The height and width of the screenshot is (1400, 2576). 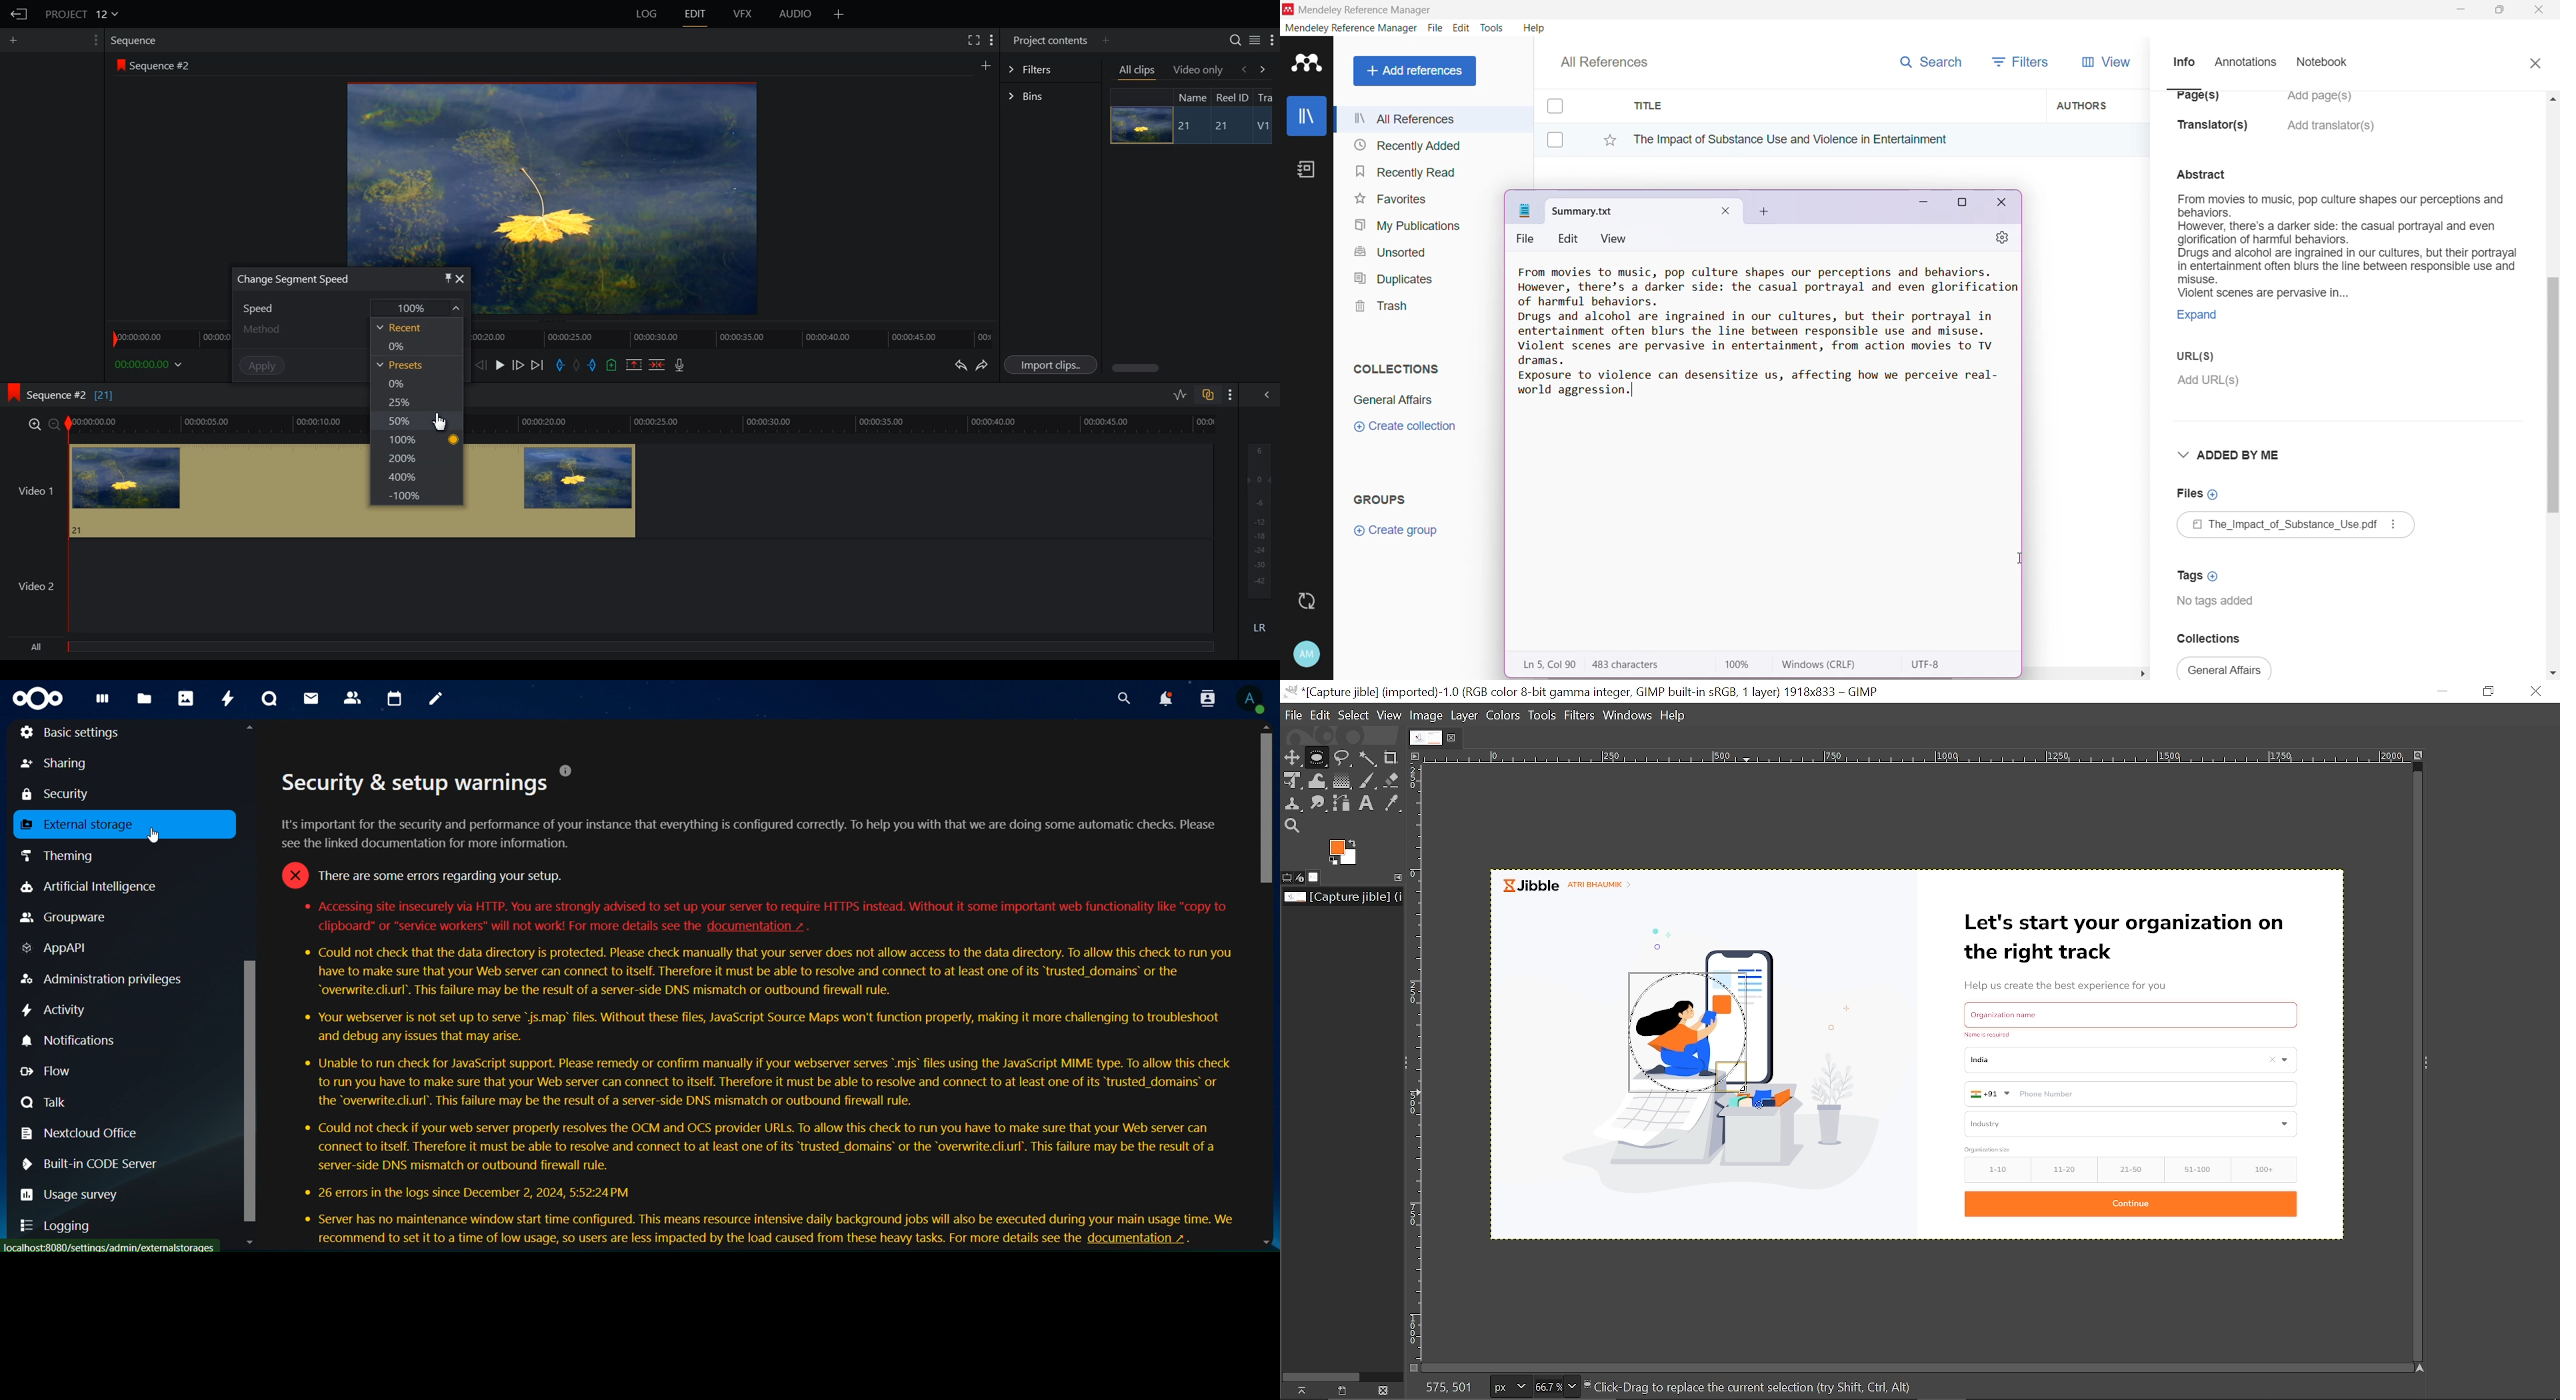 What do you see at coordinates (1603, 137) in the screenshot?
I see `Click to Add to Favorites` at bounding box center [1603, 137].